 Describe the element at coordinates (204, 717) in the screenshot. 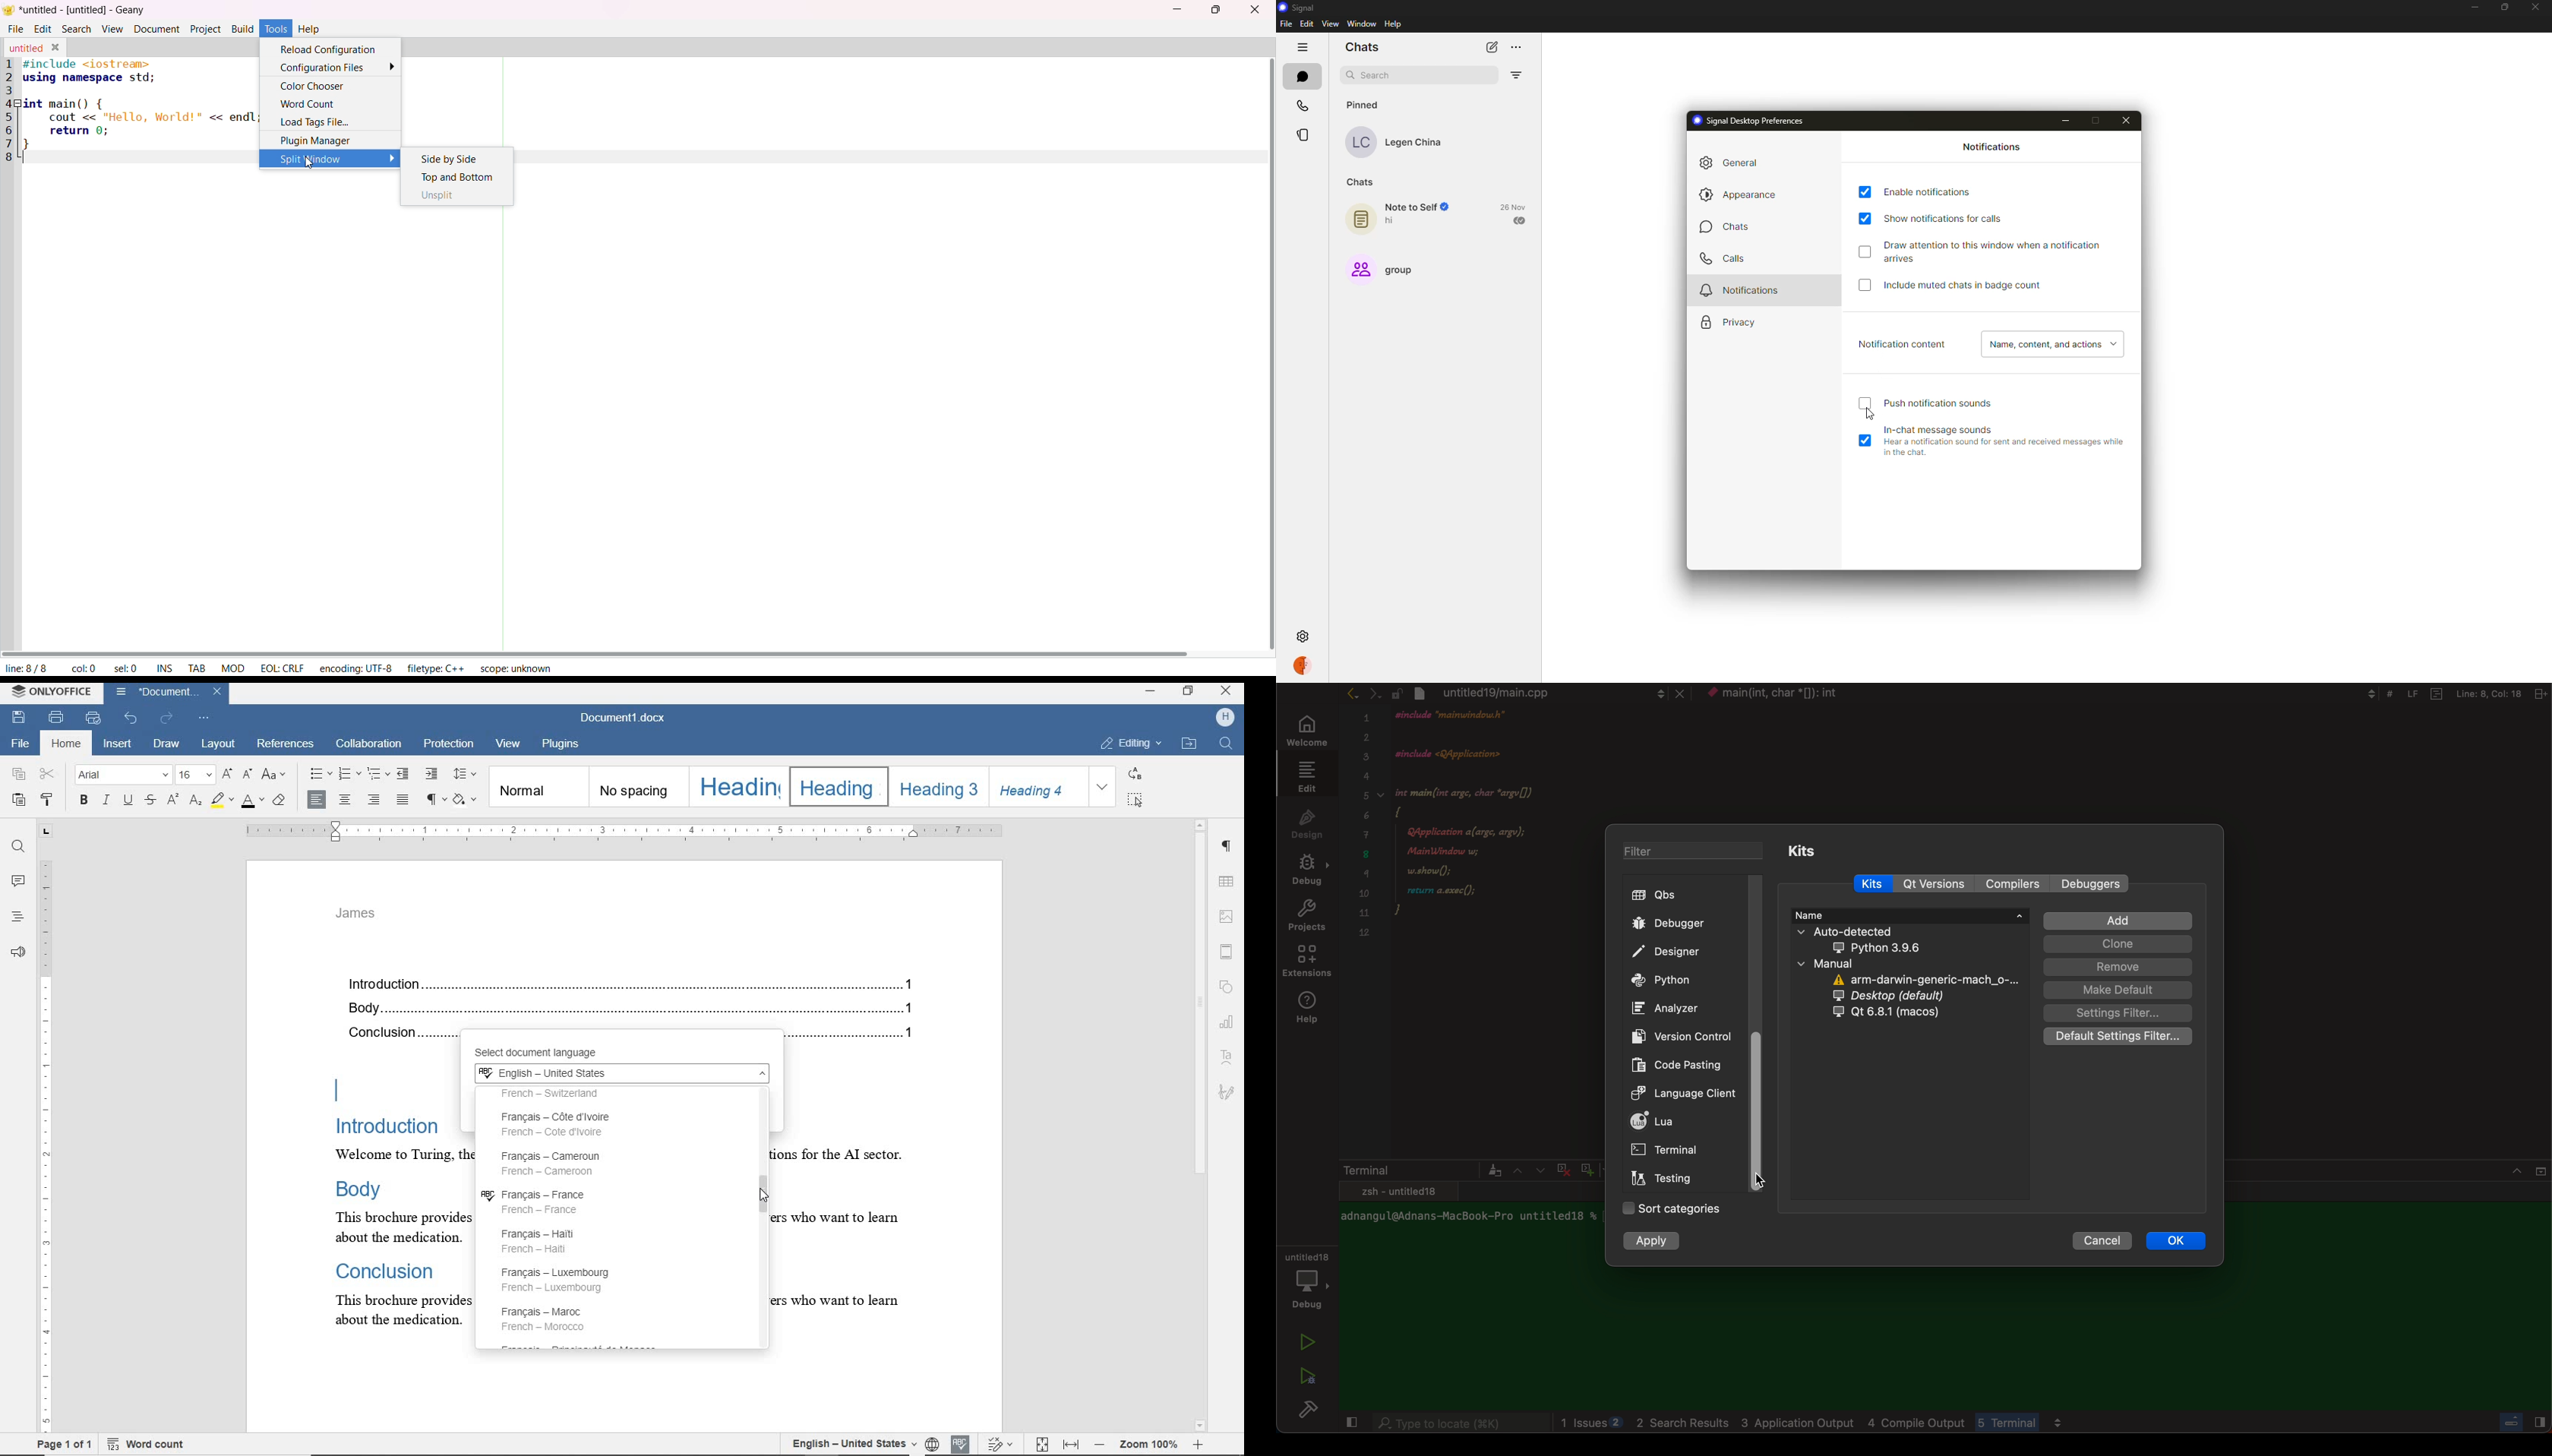

I see `customize quick access toolbar` at that location.